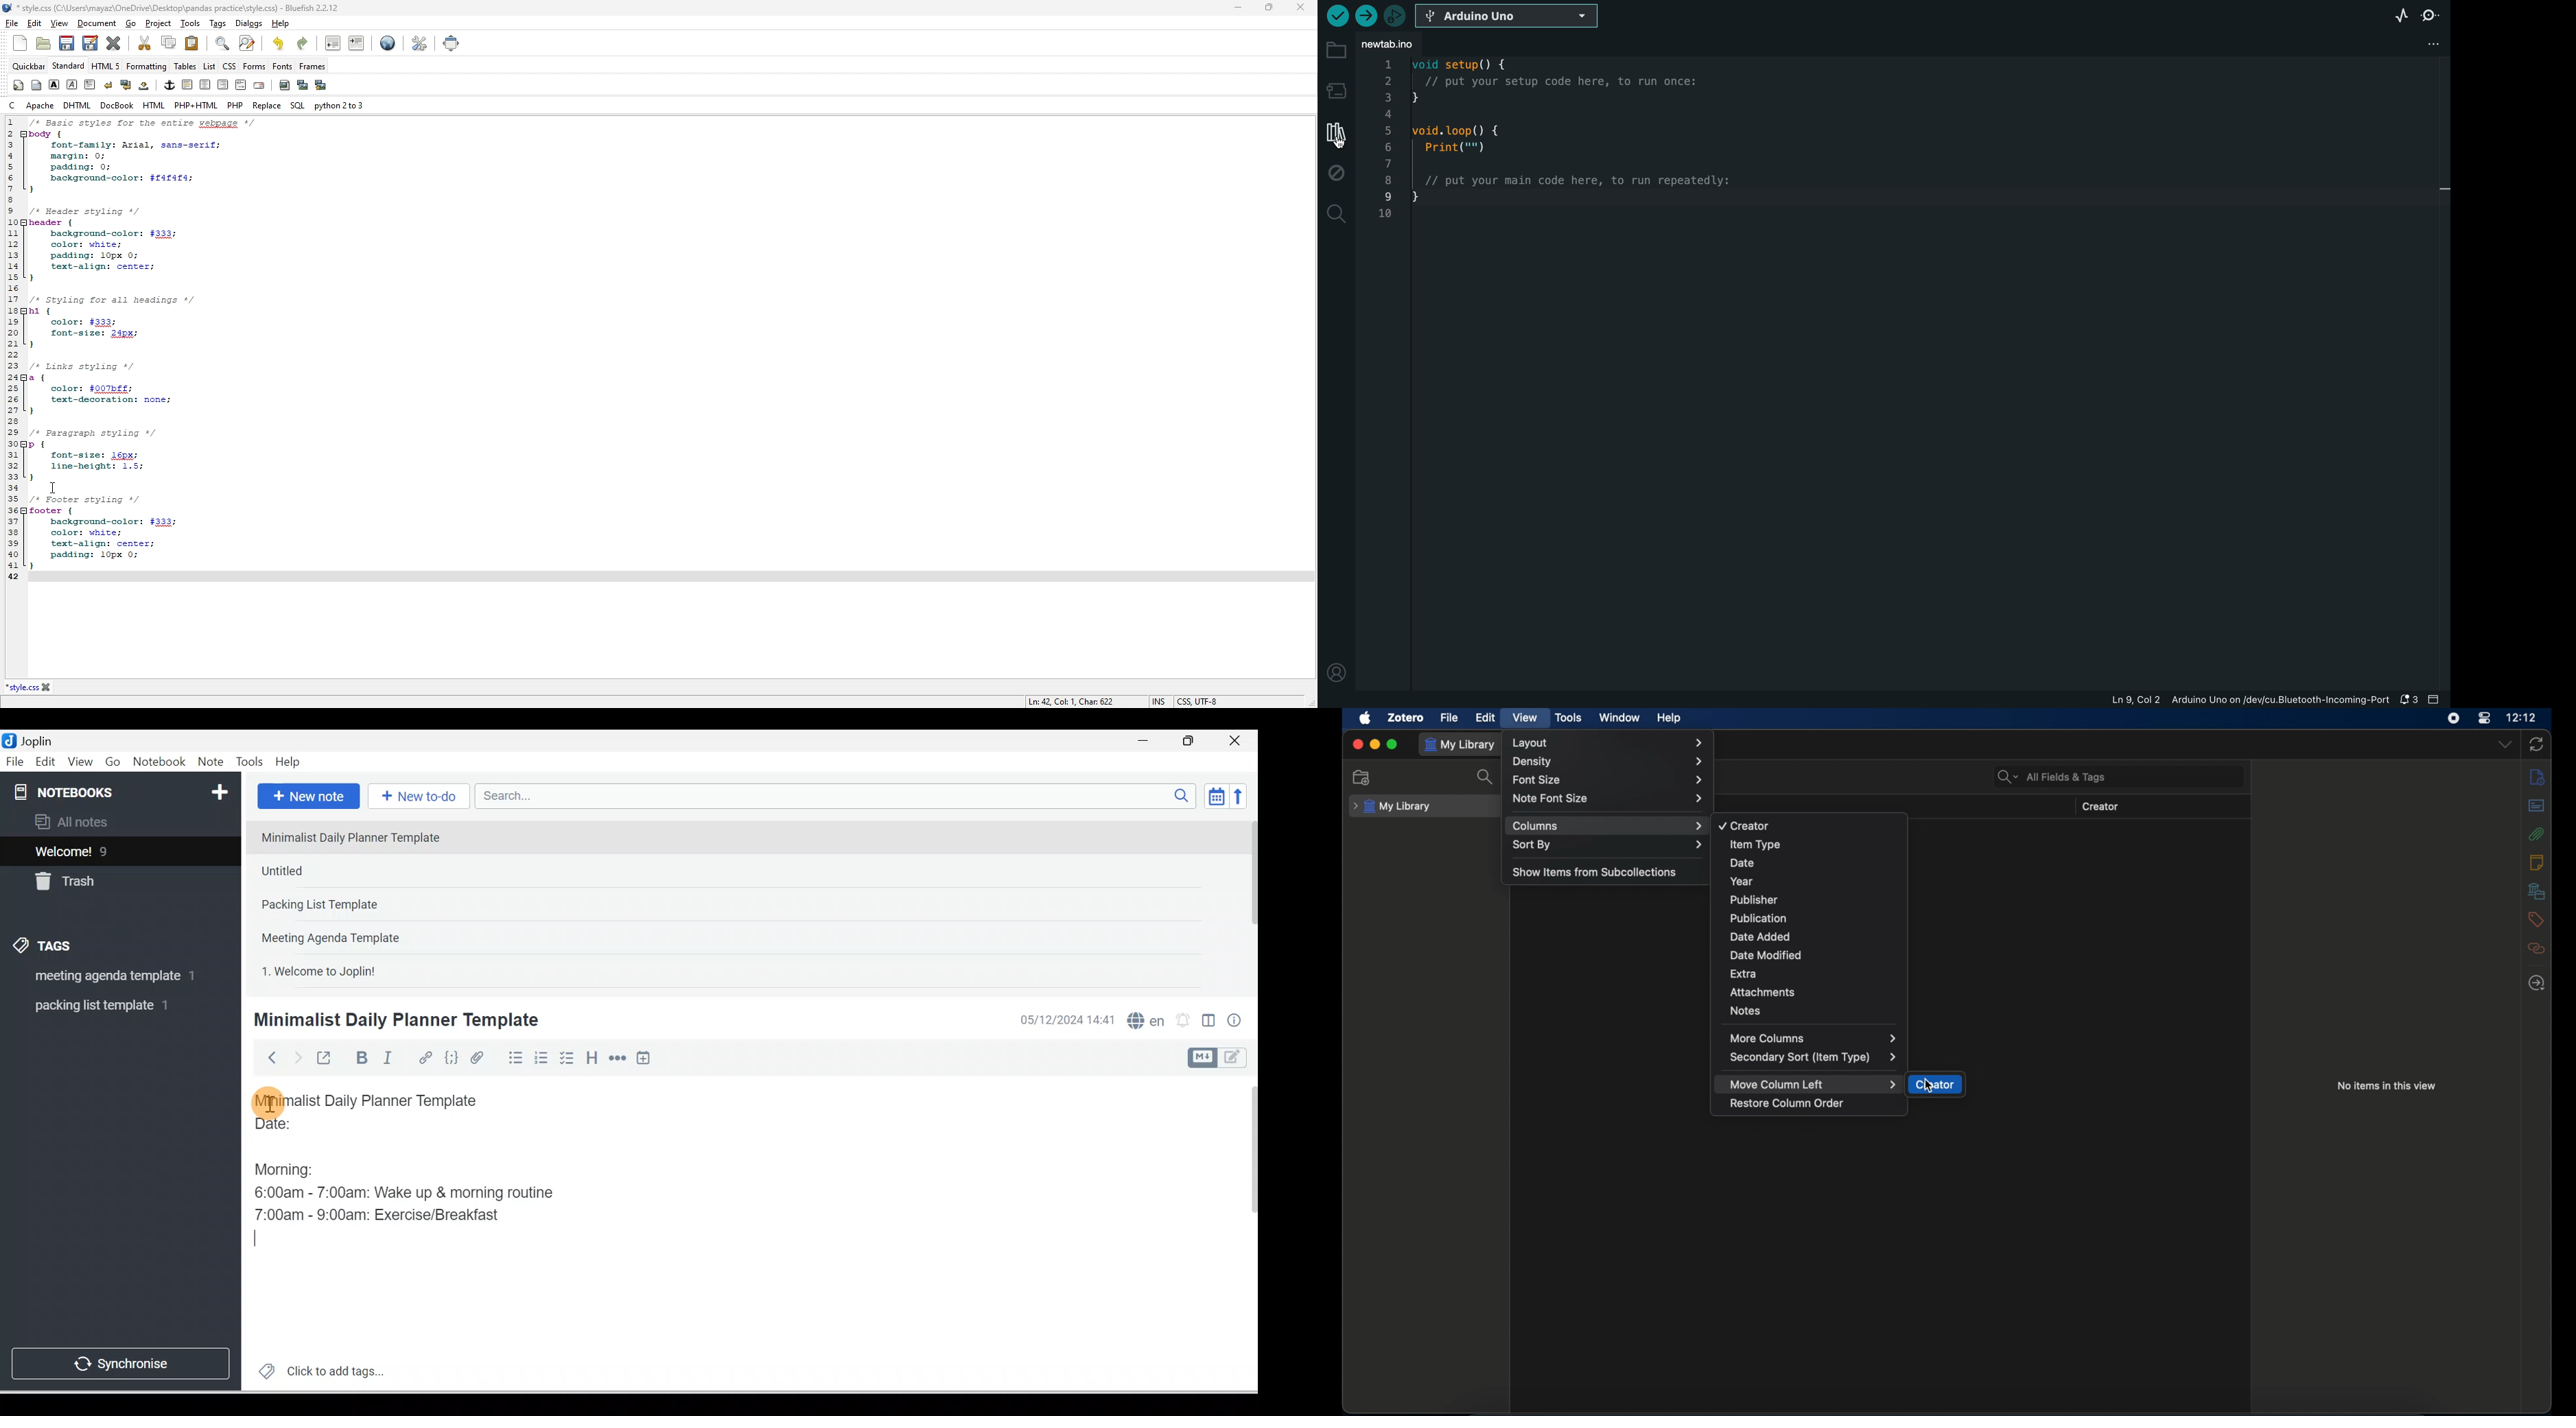 The height and width of the screenshot is (1428, 2576). Describe the element at coordinates (170, 85) in the screenshot. I see `anchor` at that location.